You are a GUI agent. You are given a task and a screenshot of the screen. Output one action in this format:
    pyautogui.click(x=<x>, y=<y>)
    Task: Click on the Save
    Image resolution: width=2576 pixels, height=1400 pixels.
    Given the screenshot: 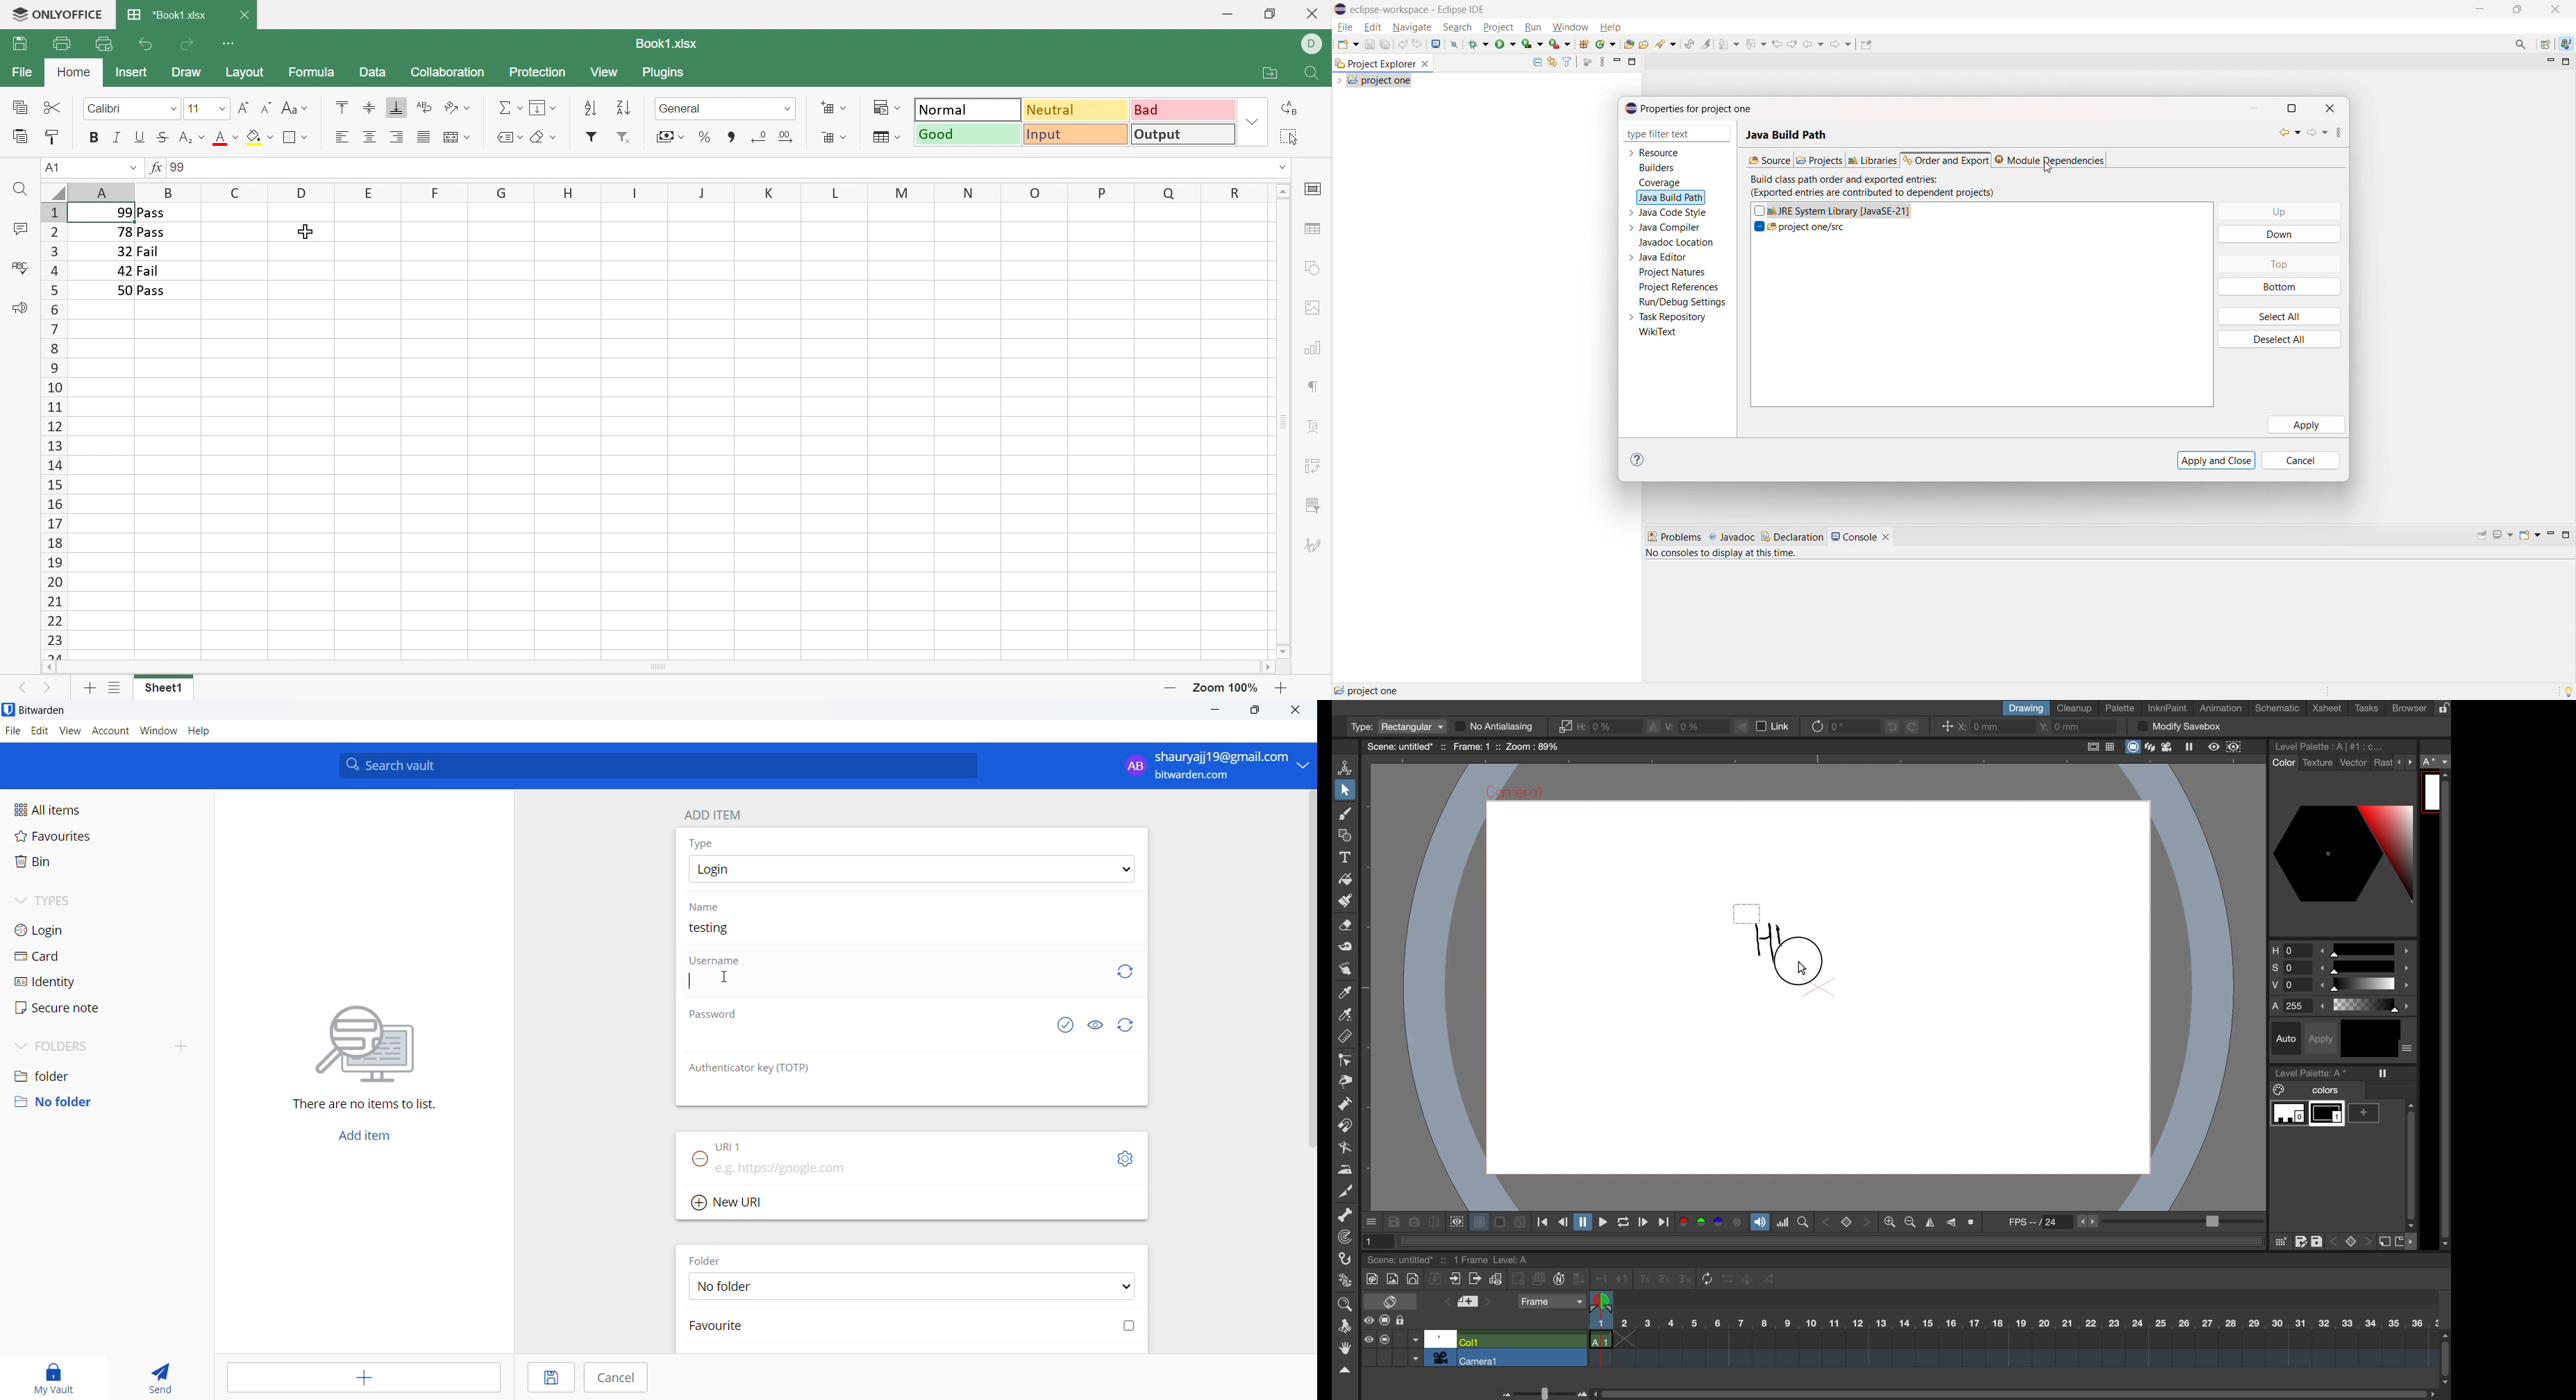 What is the action you would take?
    pyautogui.click(x=19, y=44)
    